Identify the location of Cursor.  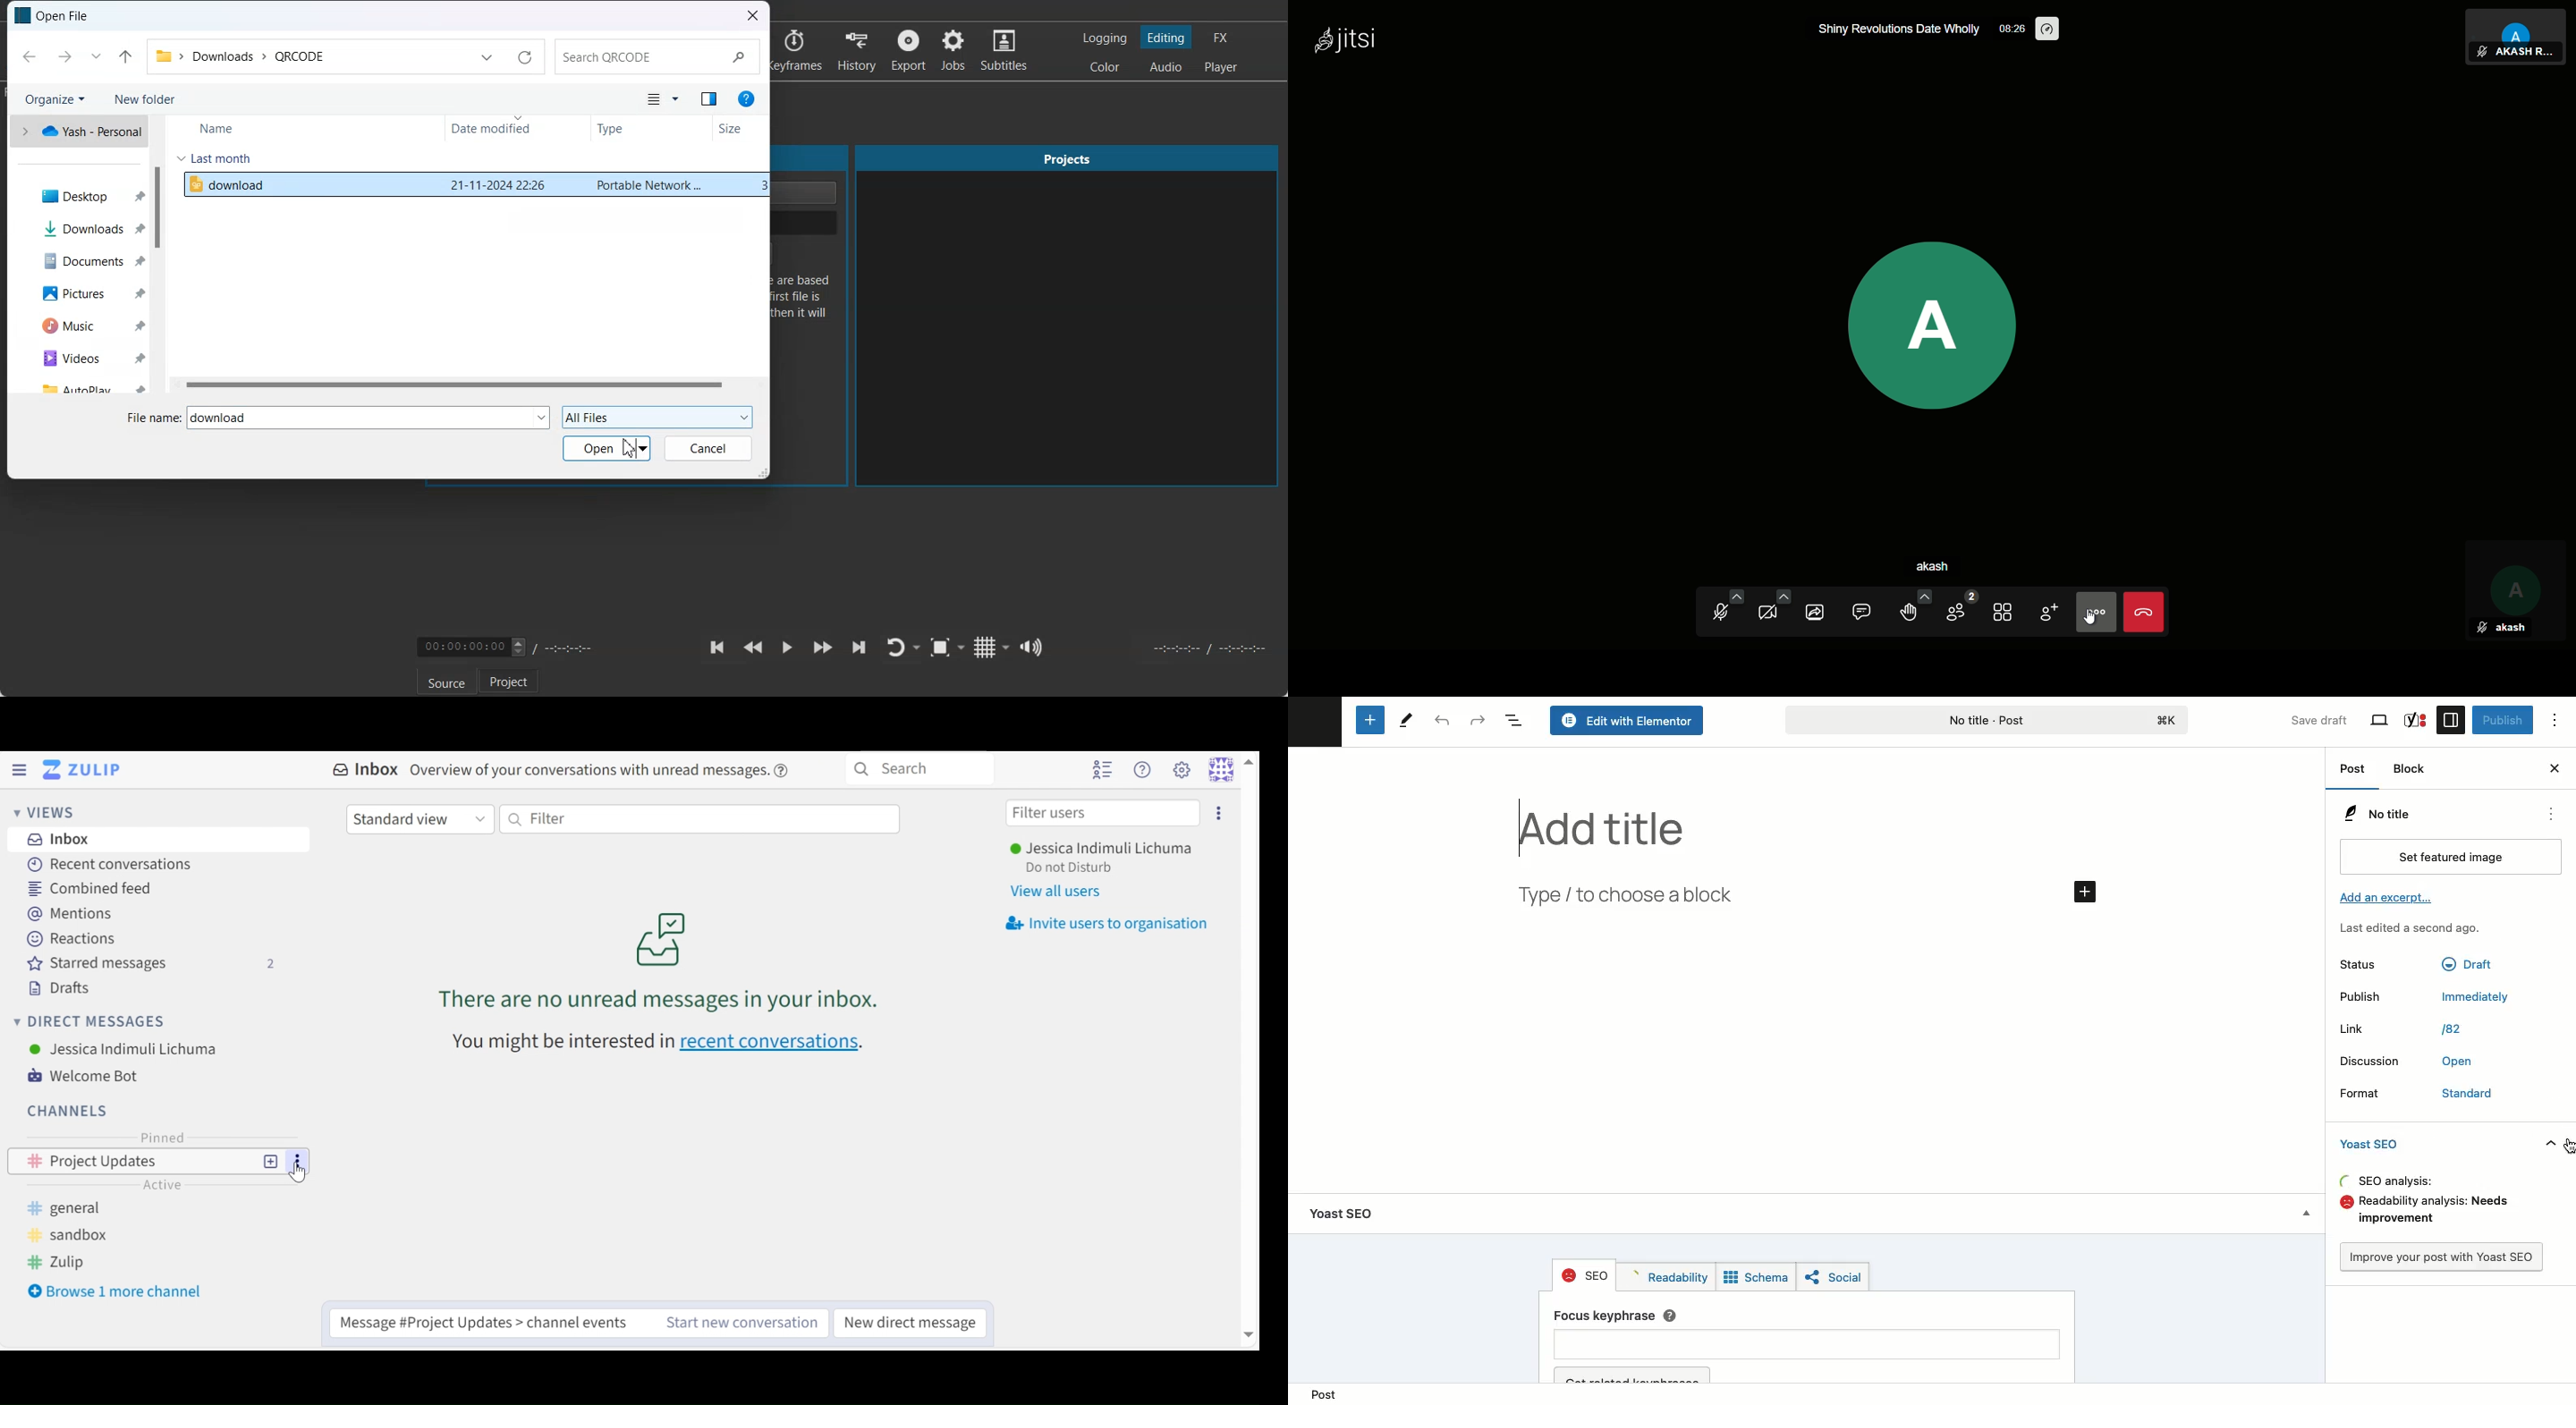
(2568, 1145).